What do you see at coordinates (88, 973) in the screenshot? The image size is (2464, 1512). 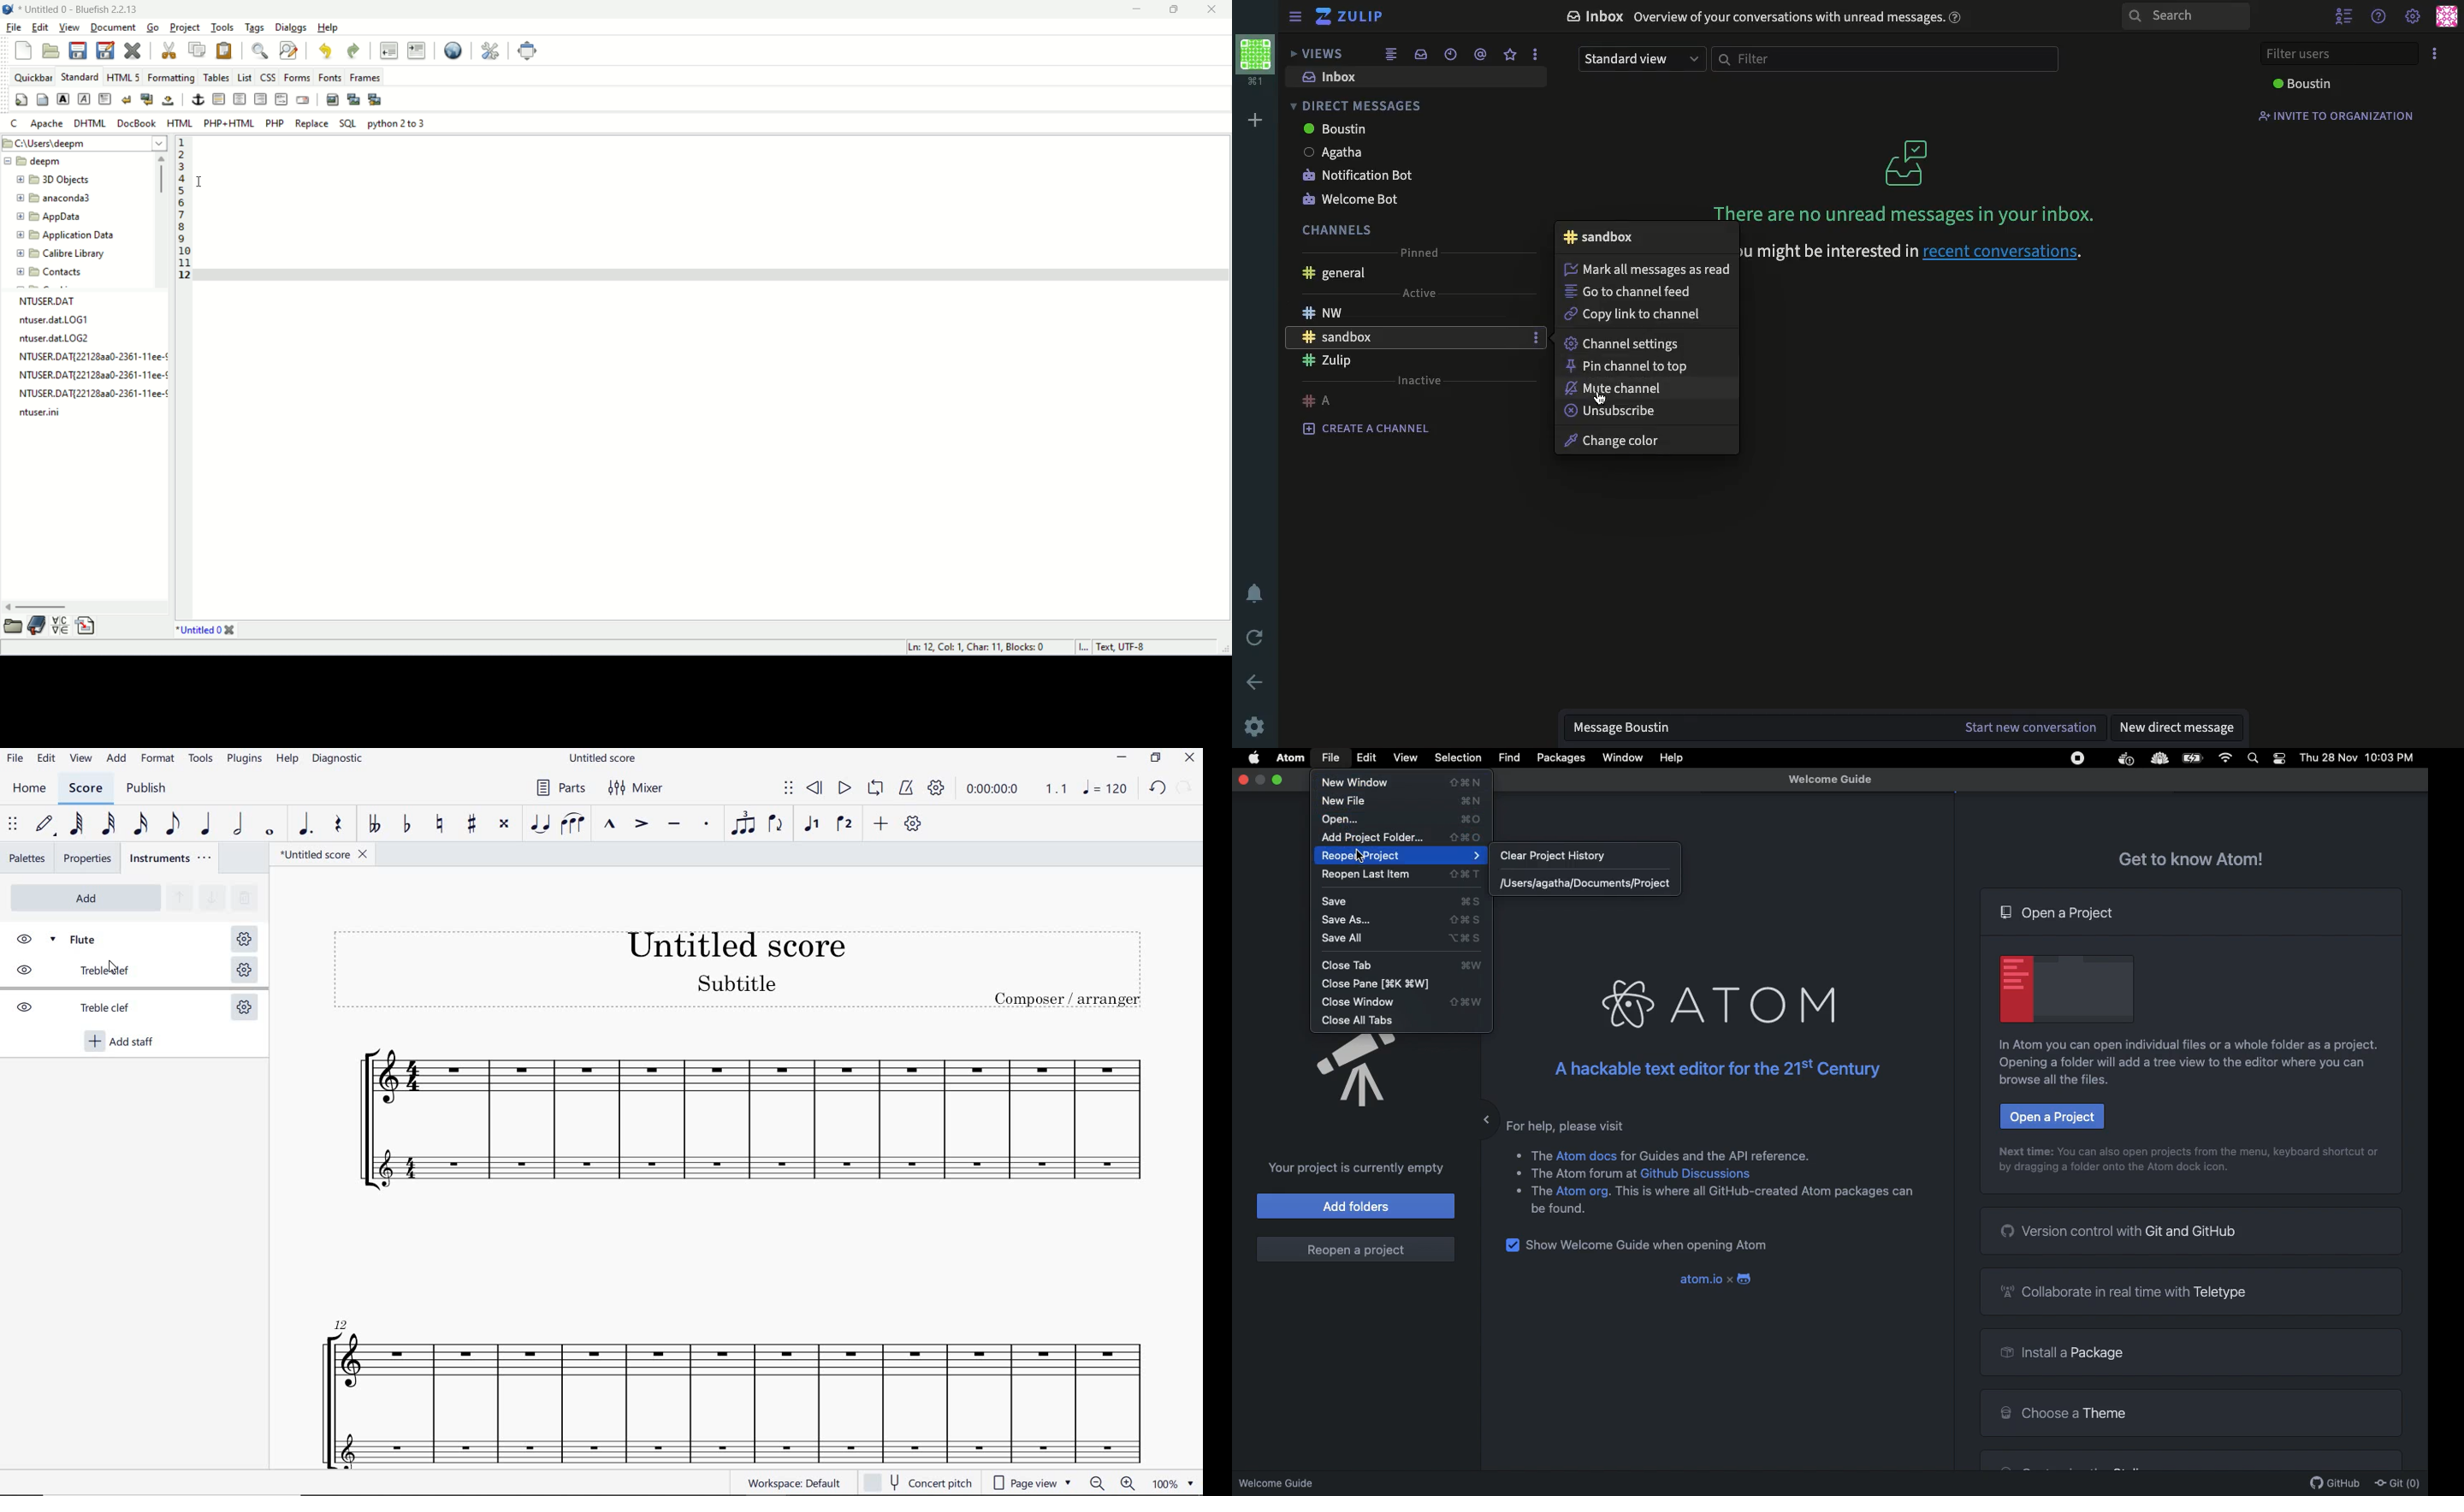 I see `TREBLE CLEF` at bounding box center [88, 973].